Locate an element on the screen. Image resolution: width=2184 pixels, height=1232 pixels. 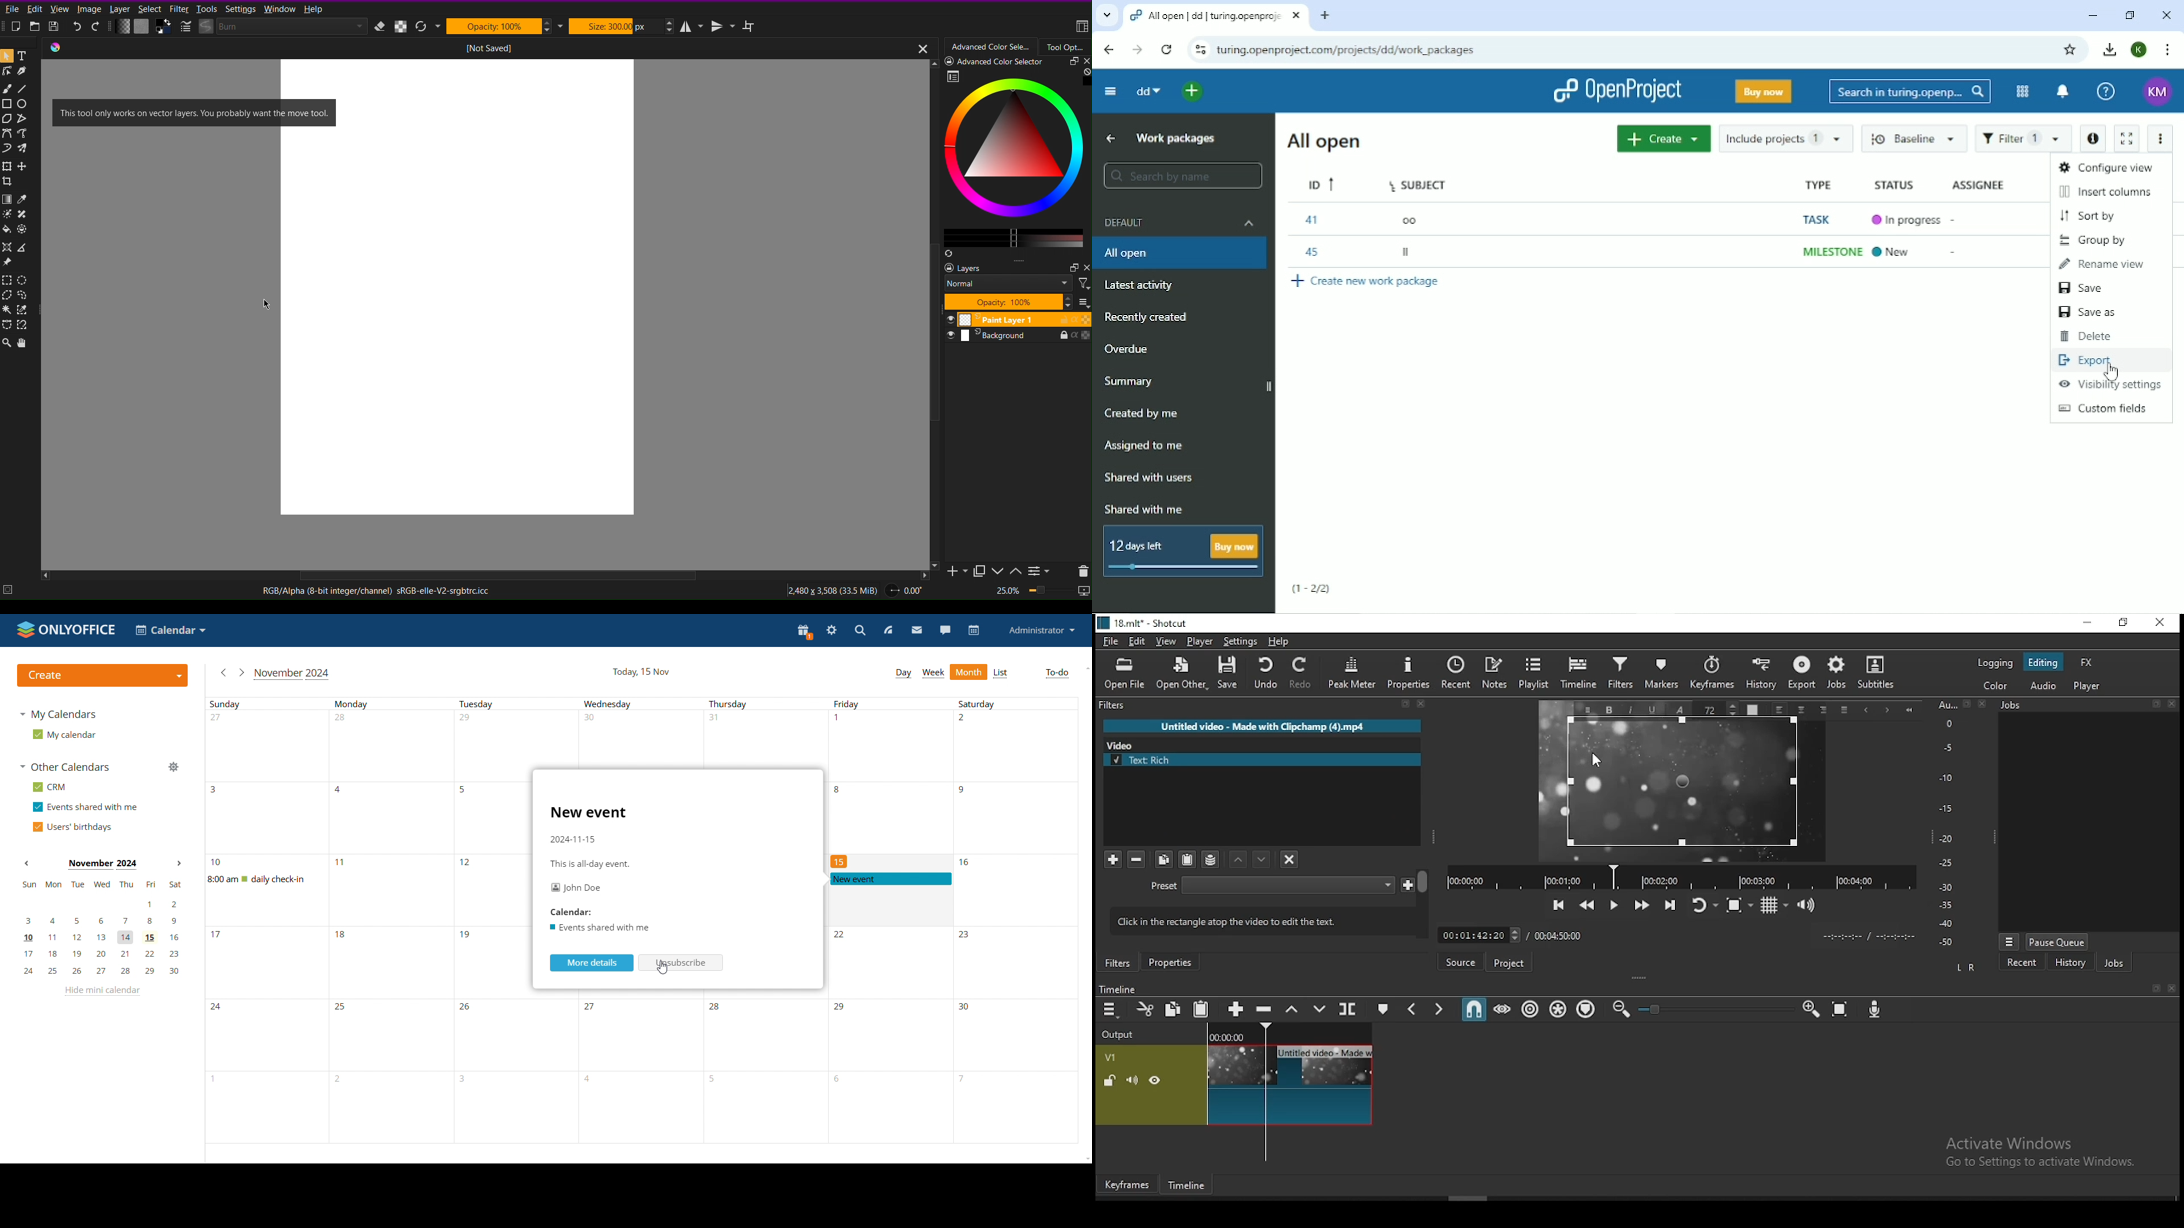
remove selected filters is located at coordinates (1137, 860).